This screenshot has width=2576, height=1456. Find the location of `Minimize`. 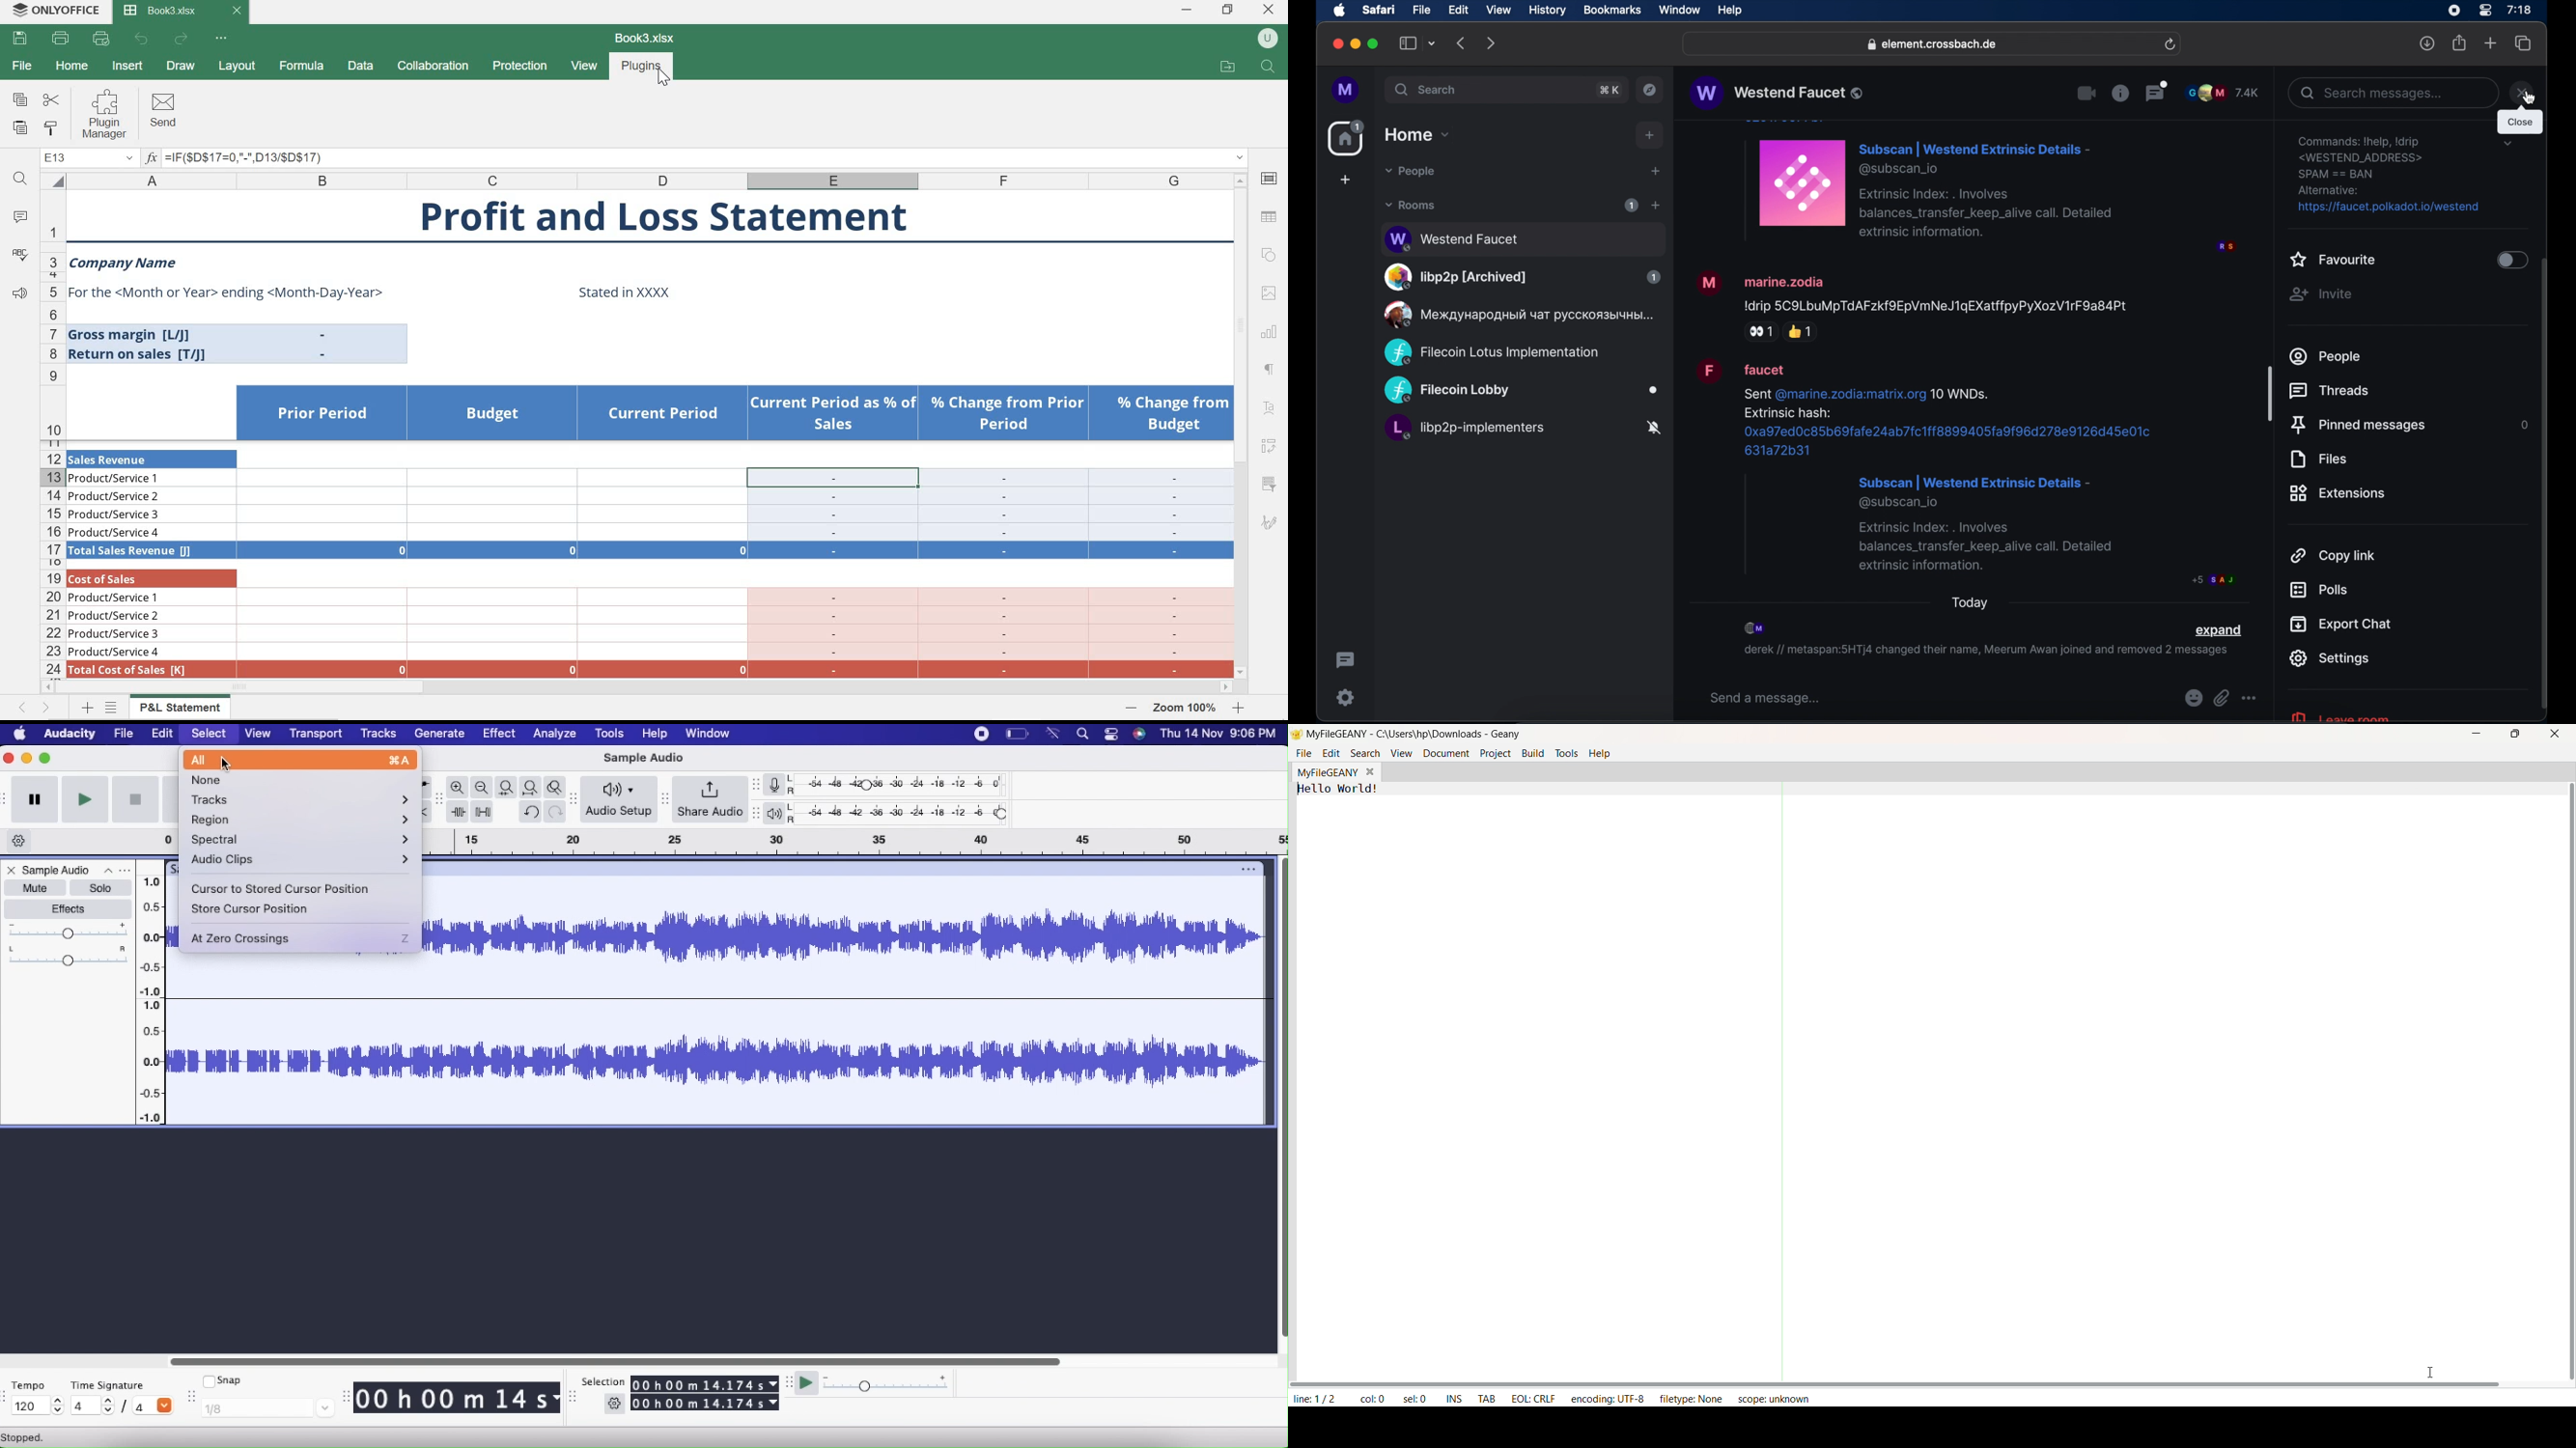

Minimize is located at coordinates (2473, 734).